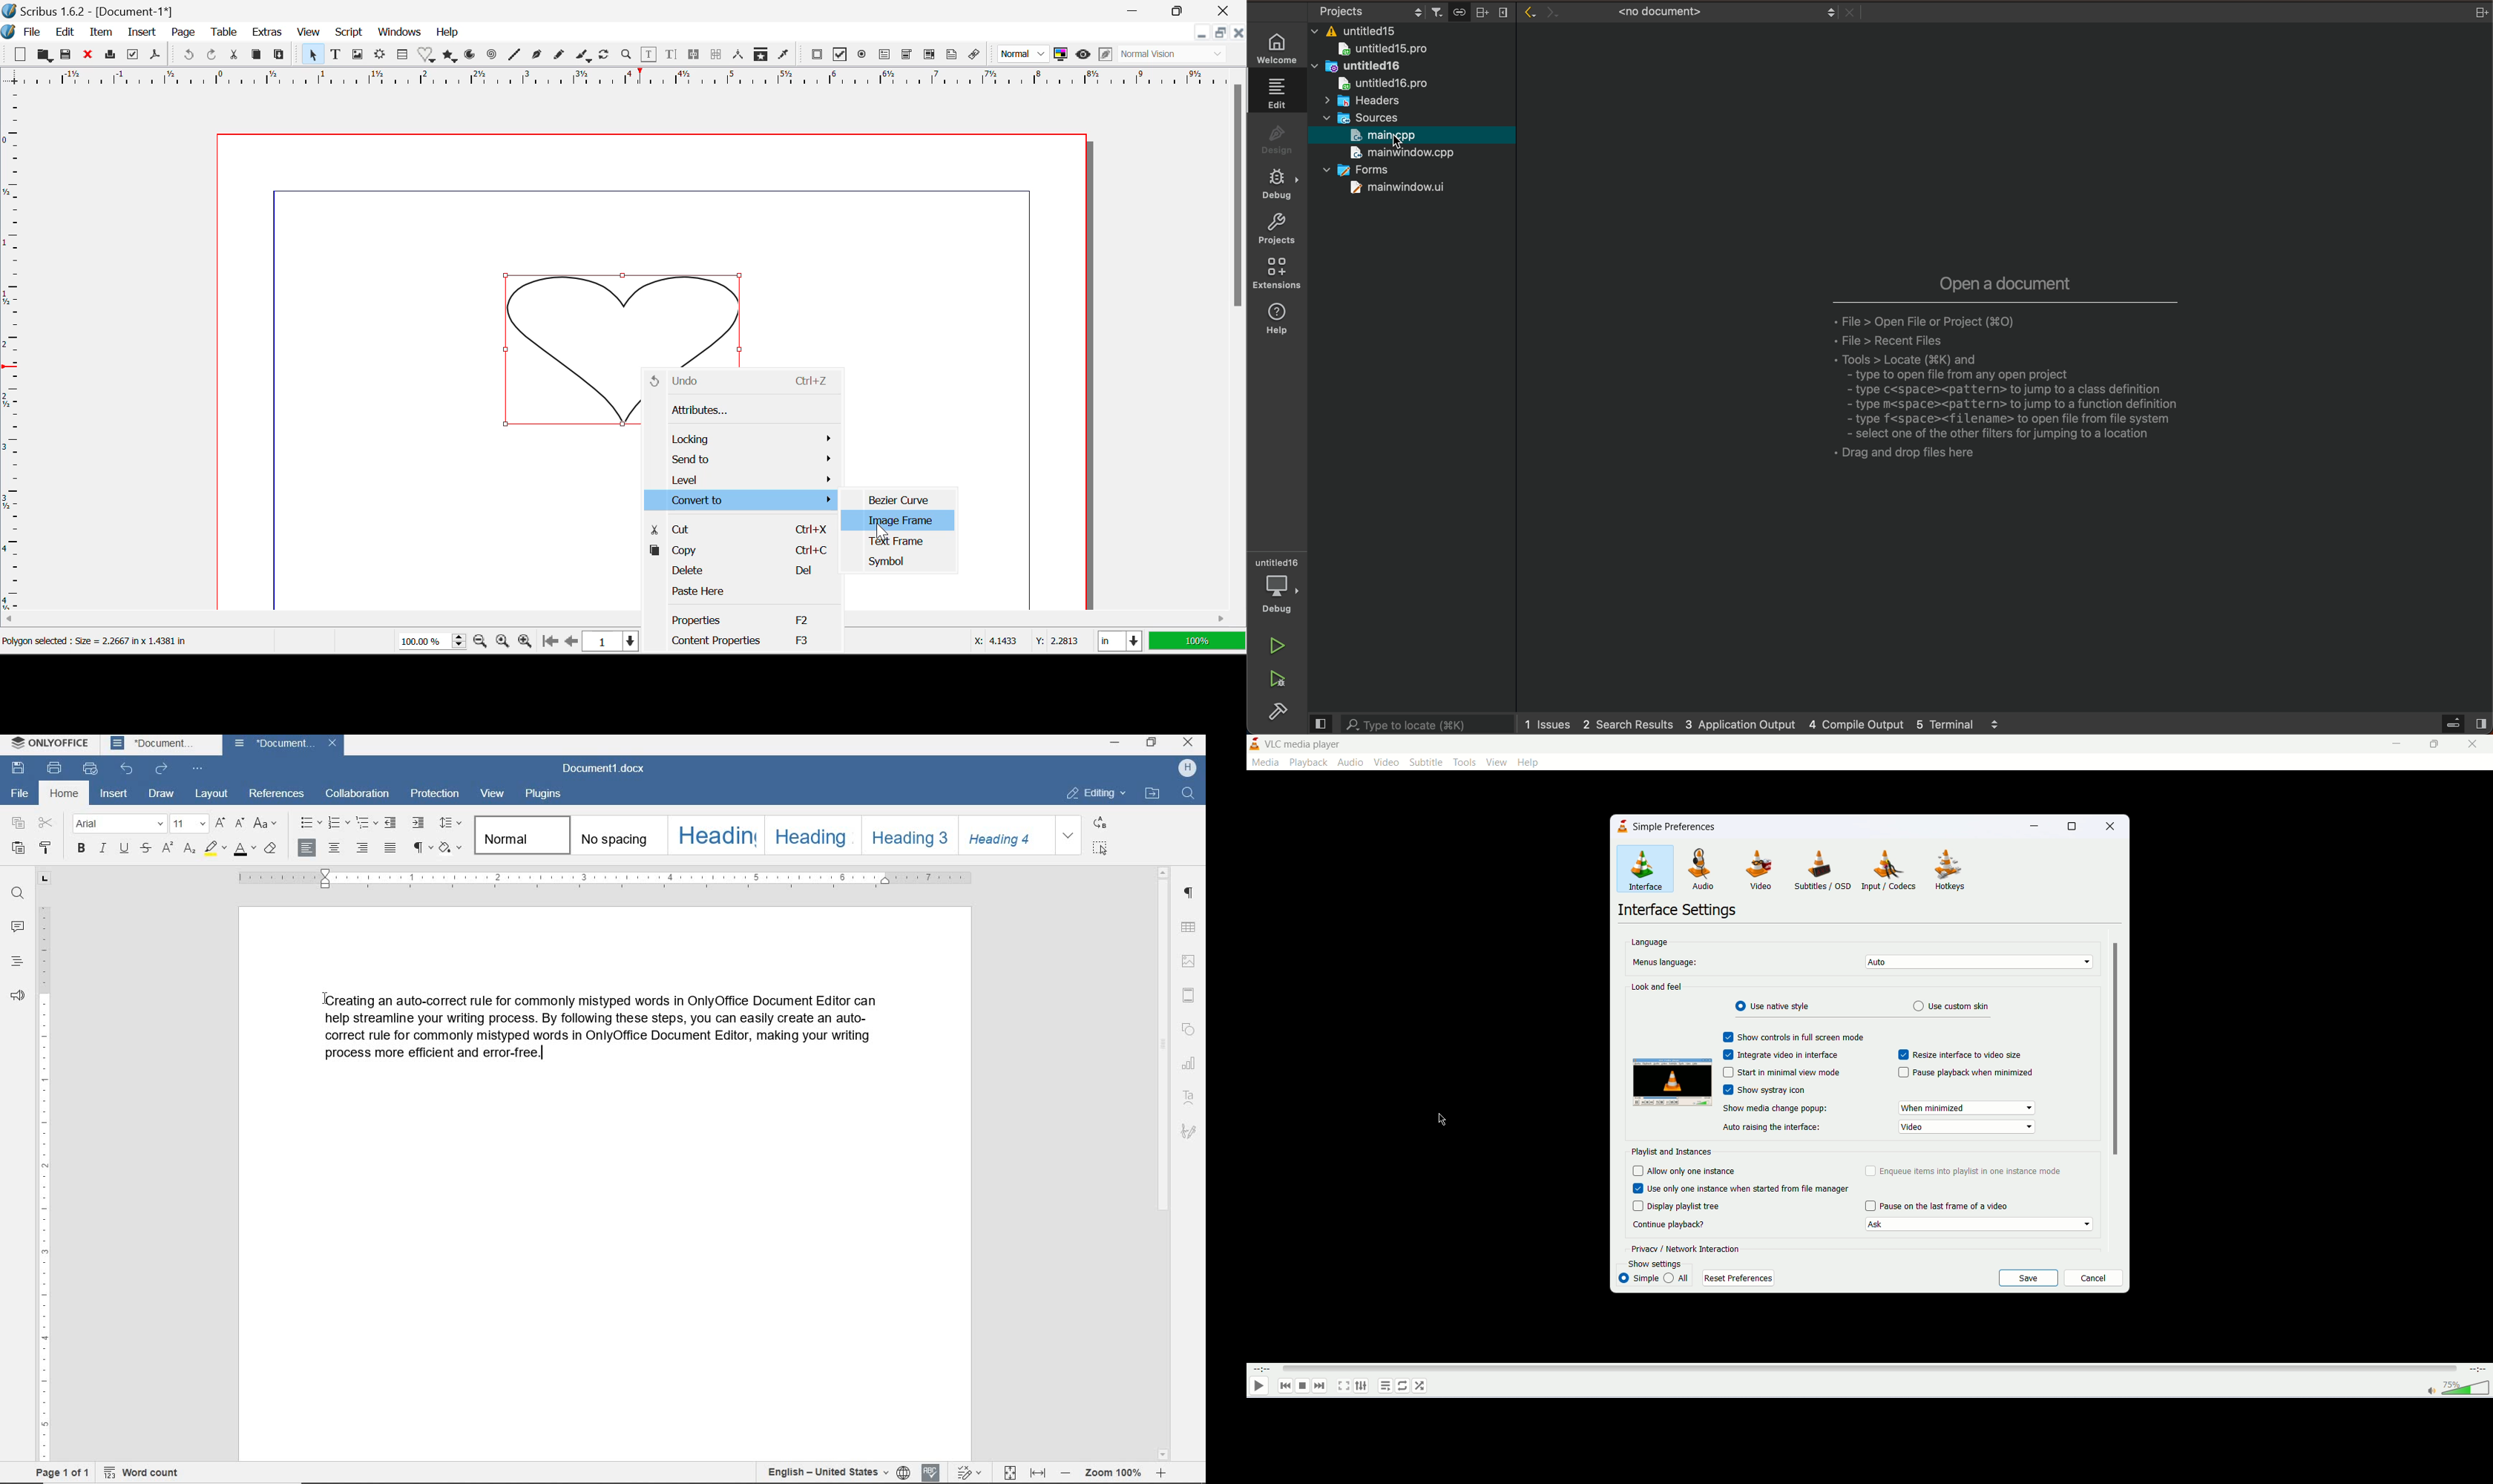 The image size is (2520, 1484). Describe the element at coordinates (1654, 942) in the screenshot. I see `language` at that location.